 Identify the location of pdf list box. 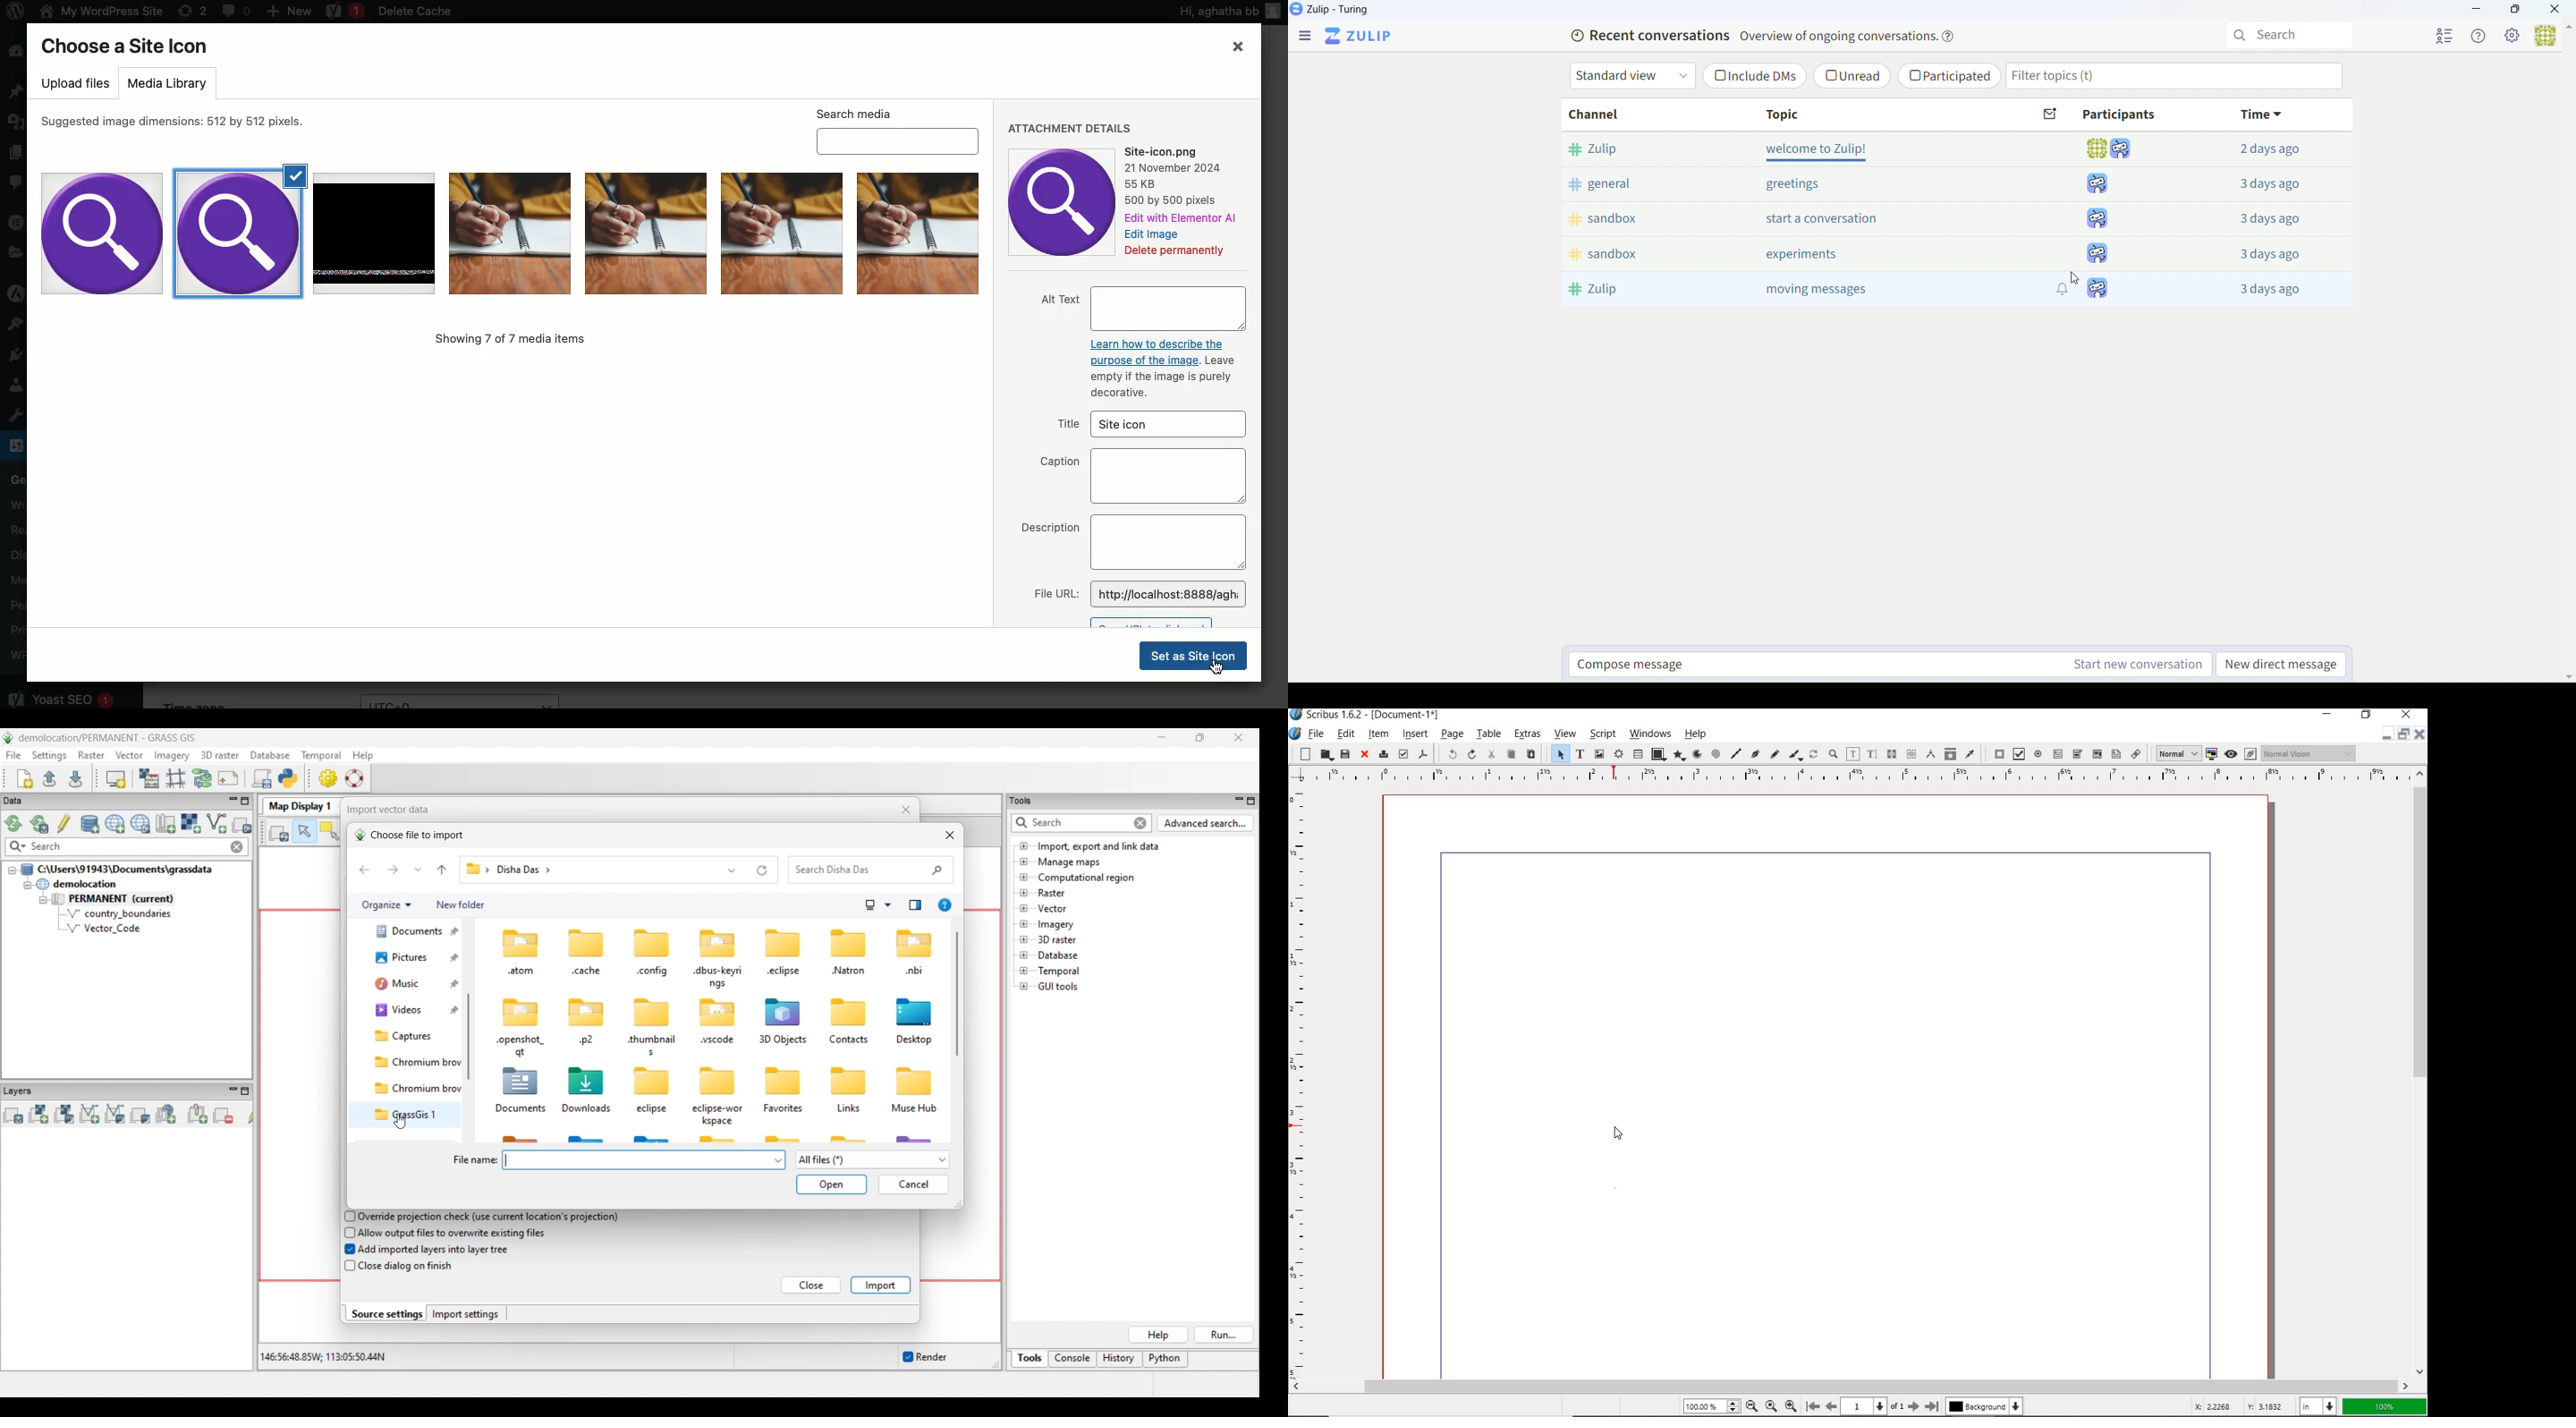
(2096, 753).